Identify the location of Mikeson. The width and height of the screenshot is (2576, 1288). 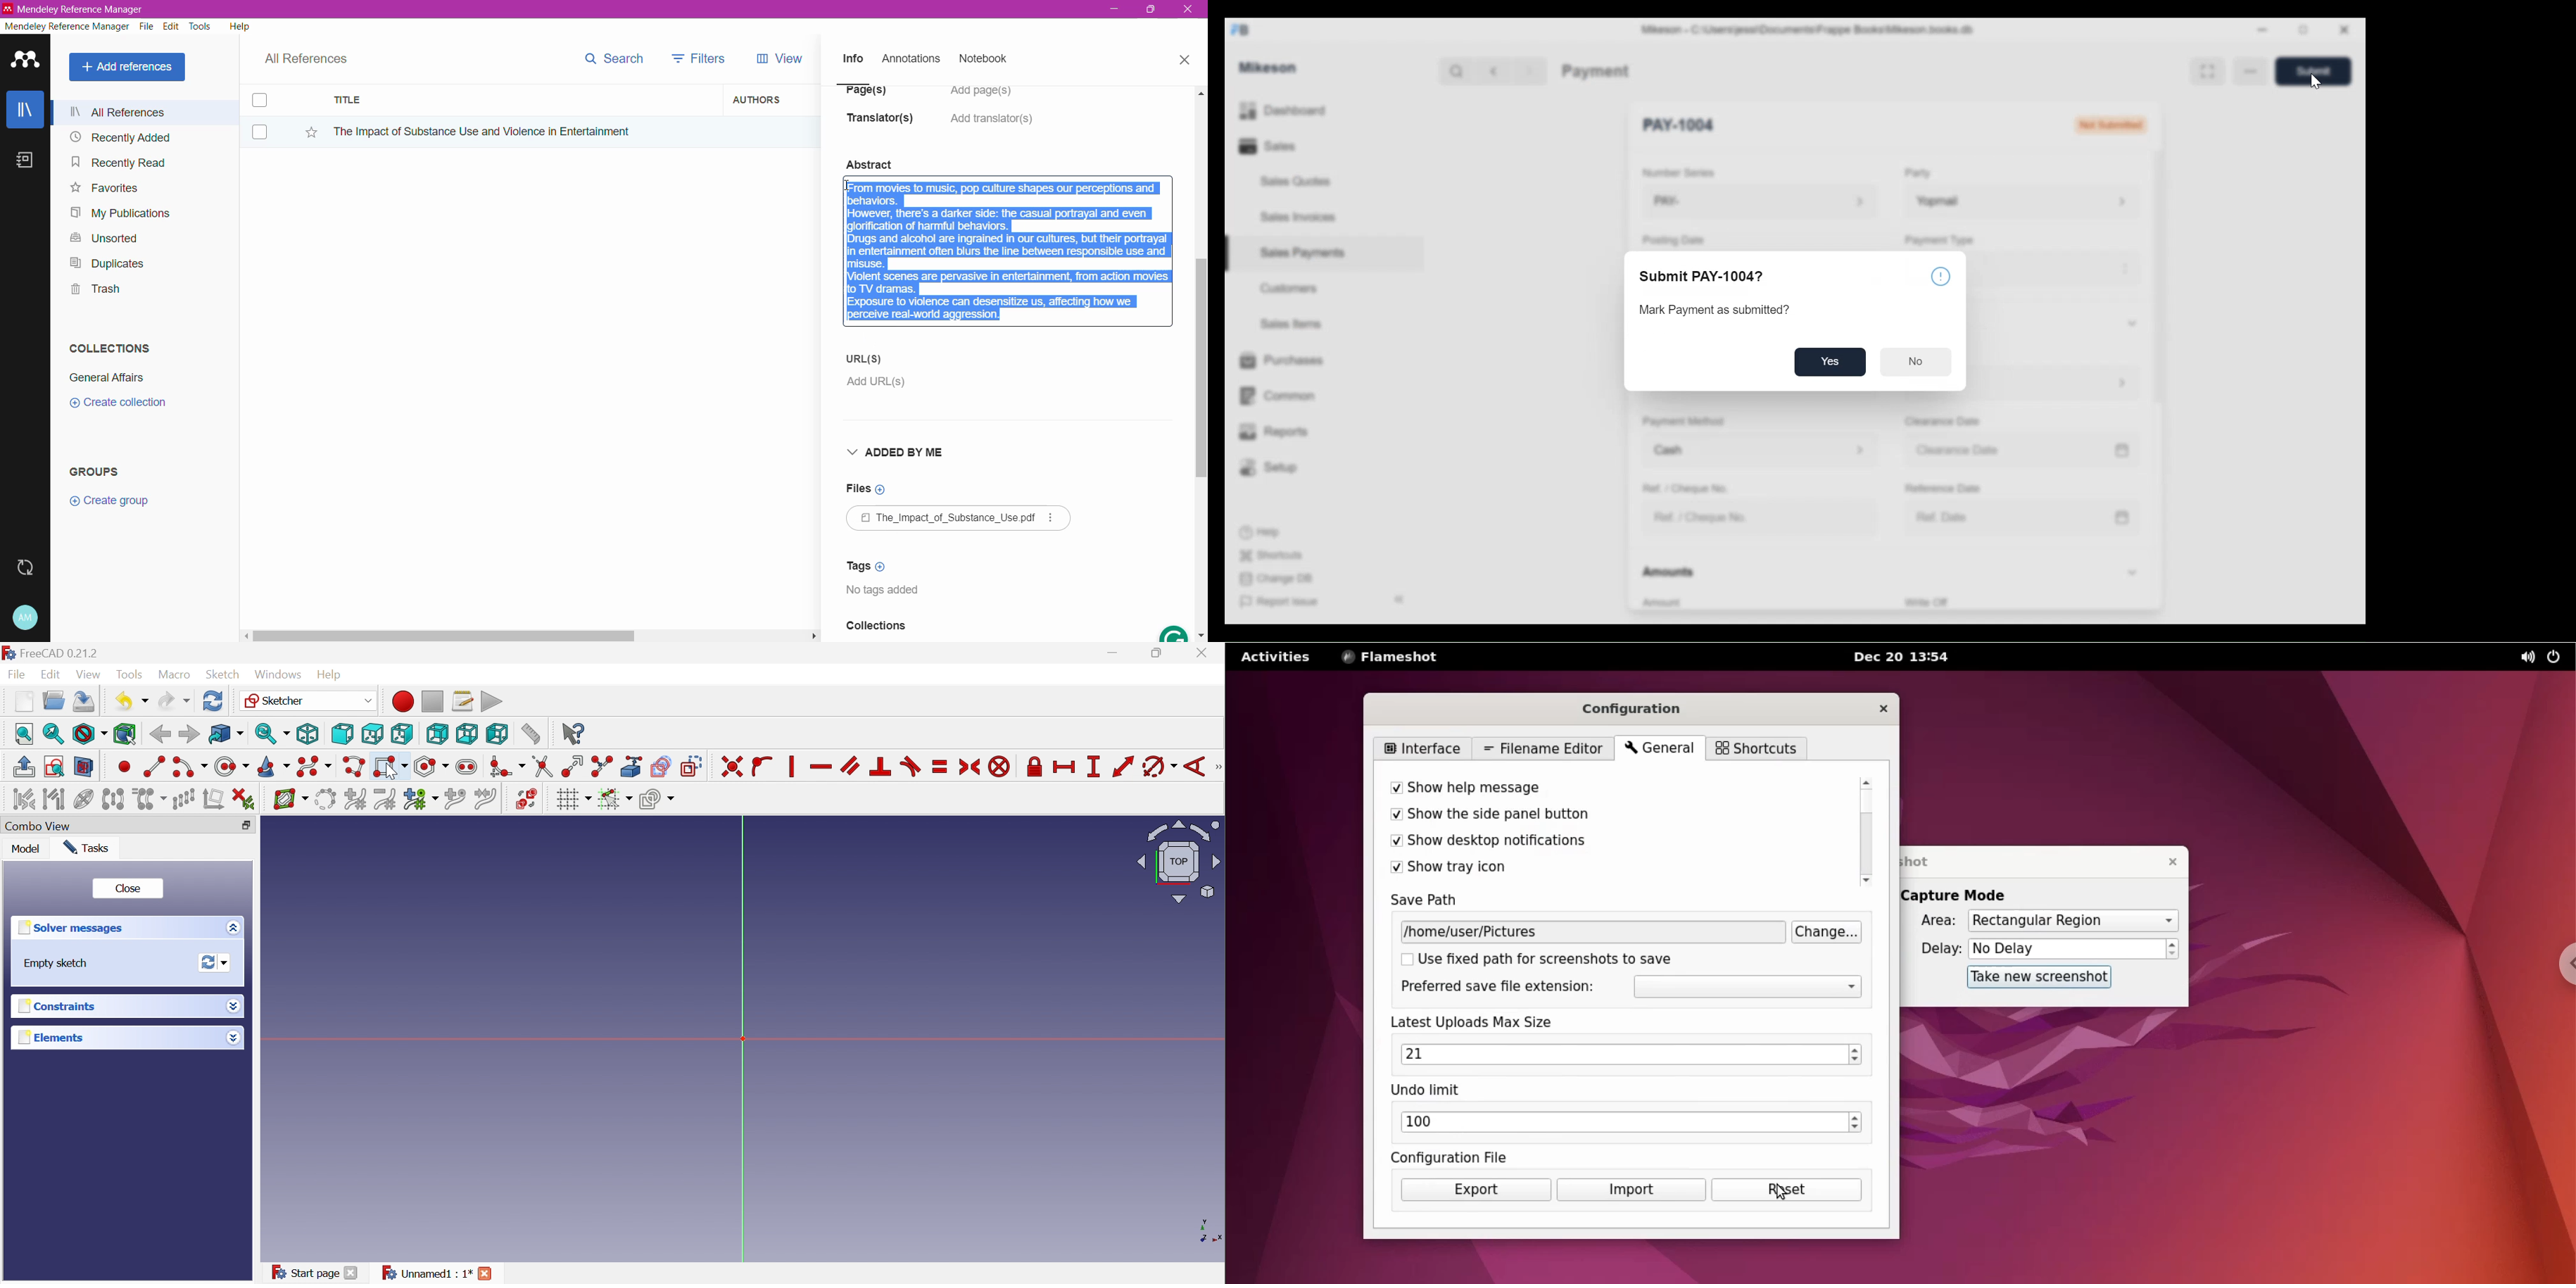
(1269, 66).